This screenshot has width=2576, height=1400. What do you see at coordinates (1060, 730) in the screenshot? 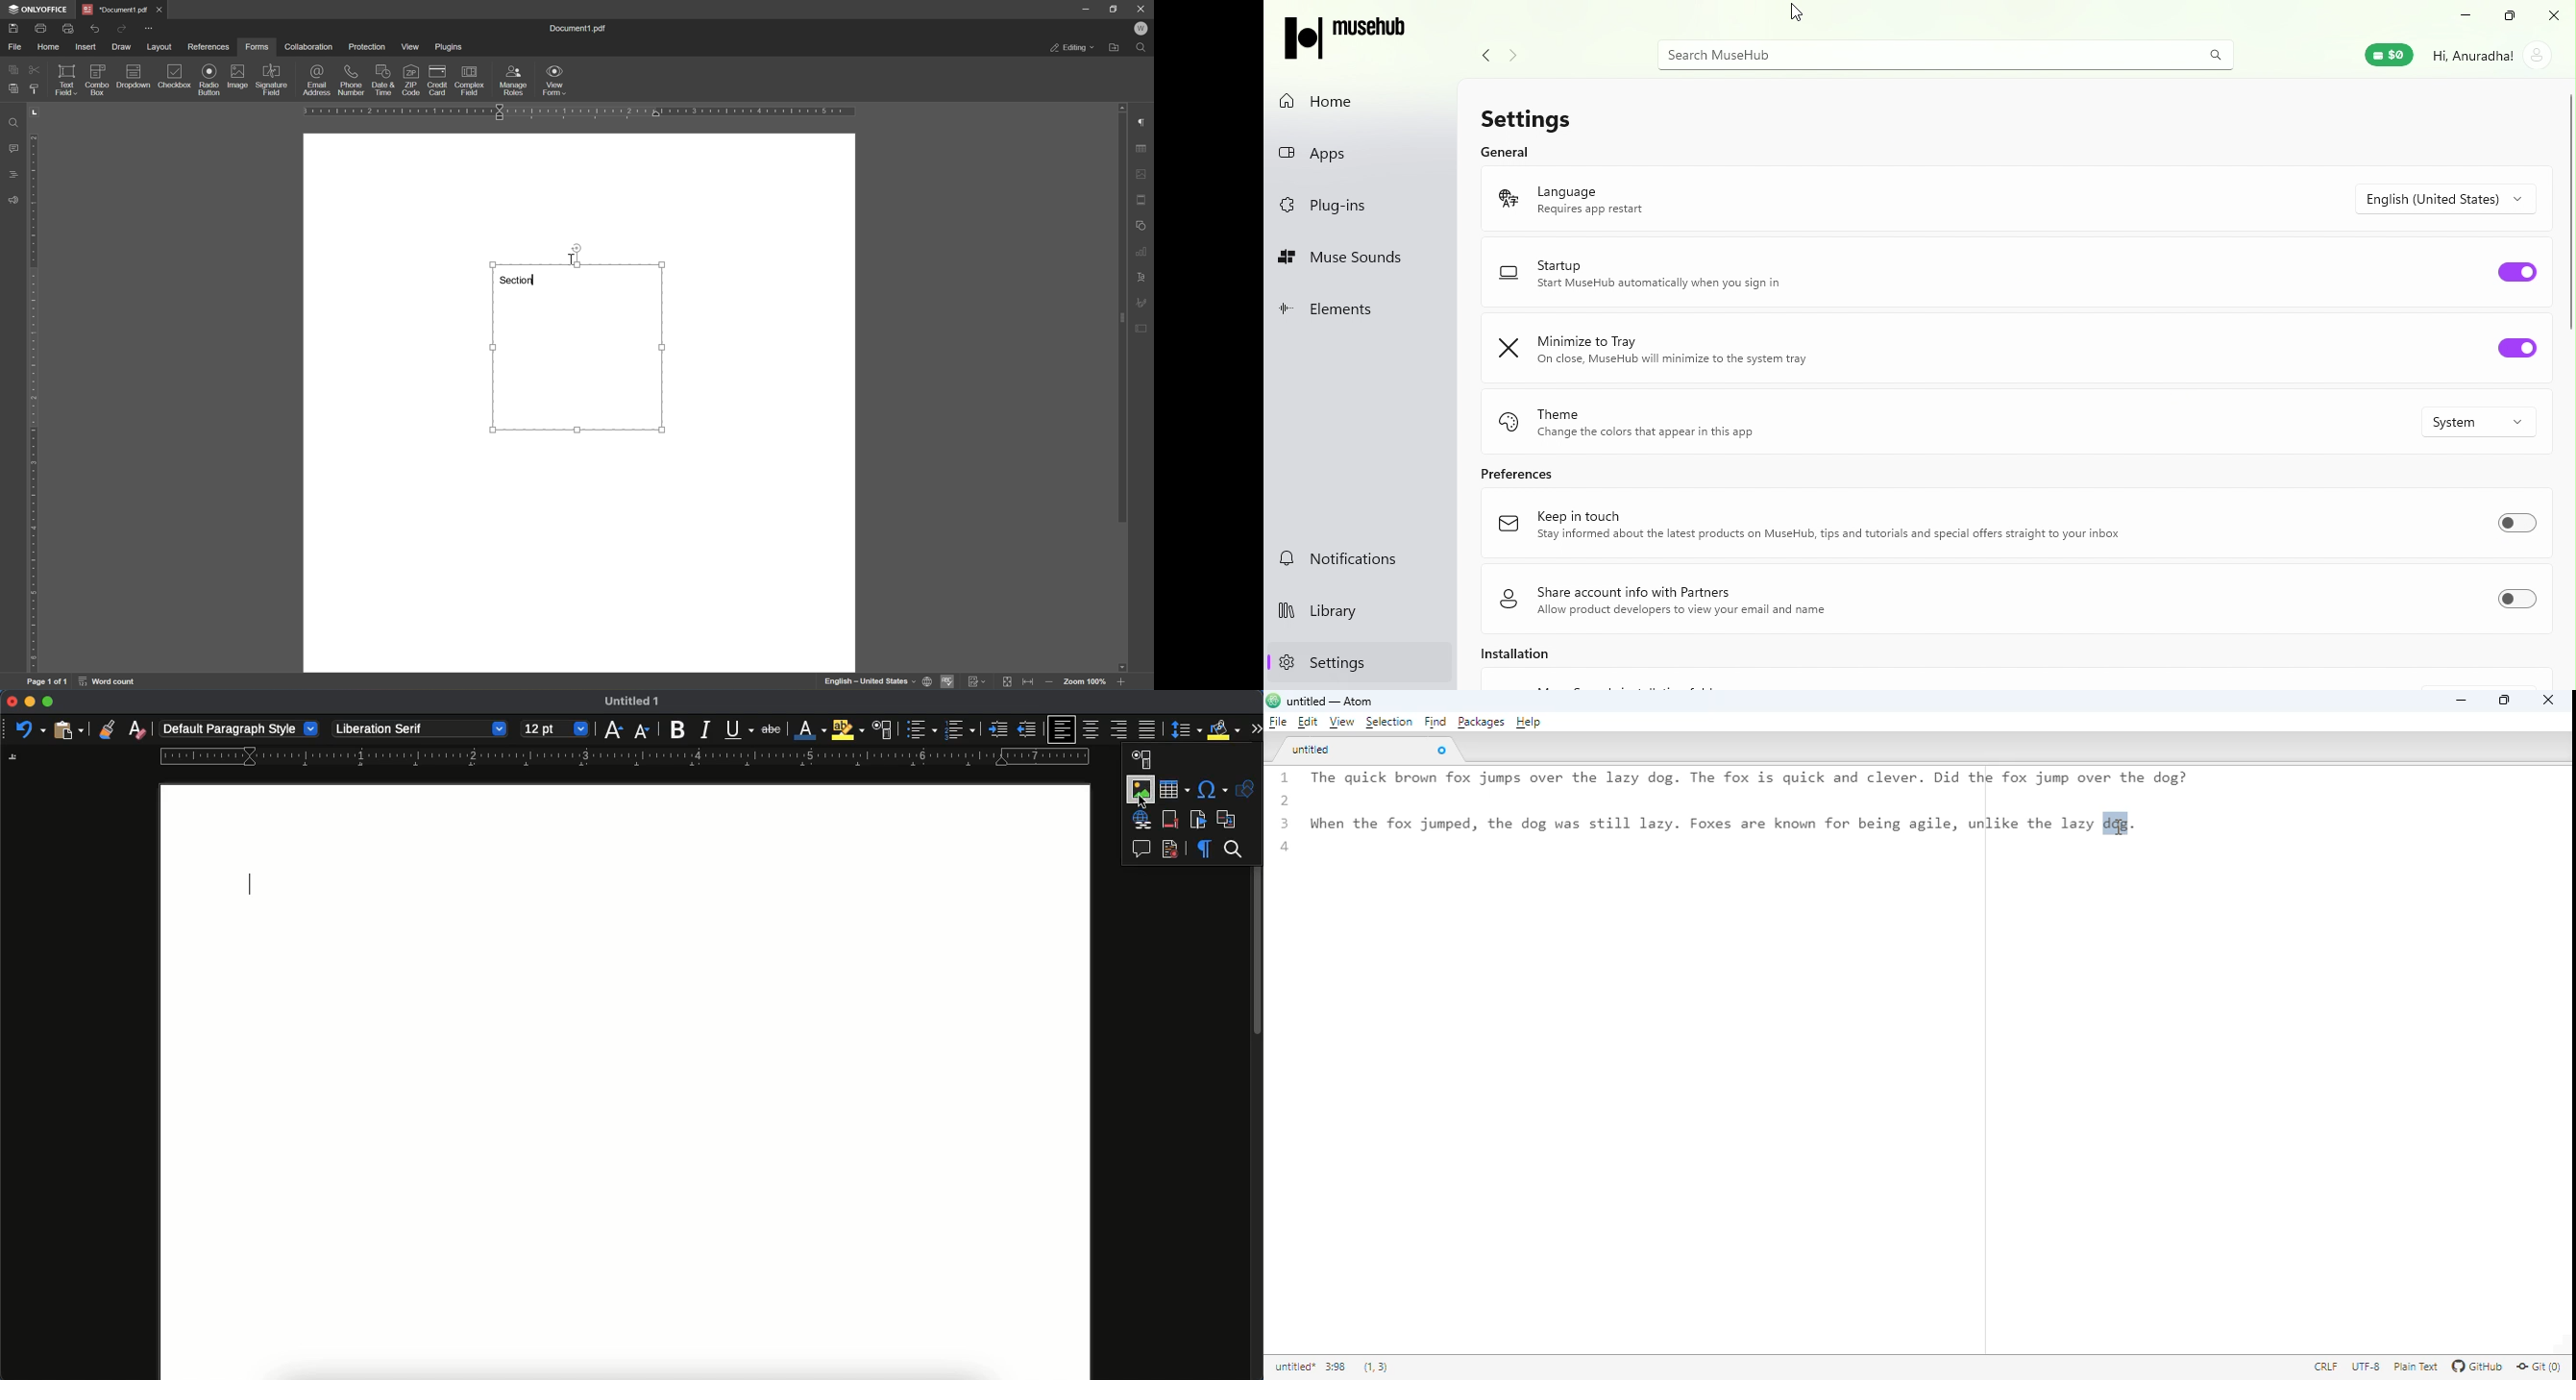
I see `left aligned` at bounding box center [1060, 730].